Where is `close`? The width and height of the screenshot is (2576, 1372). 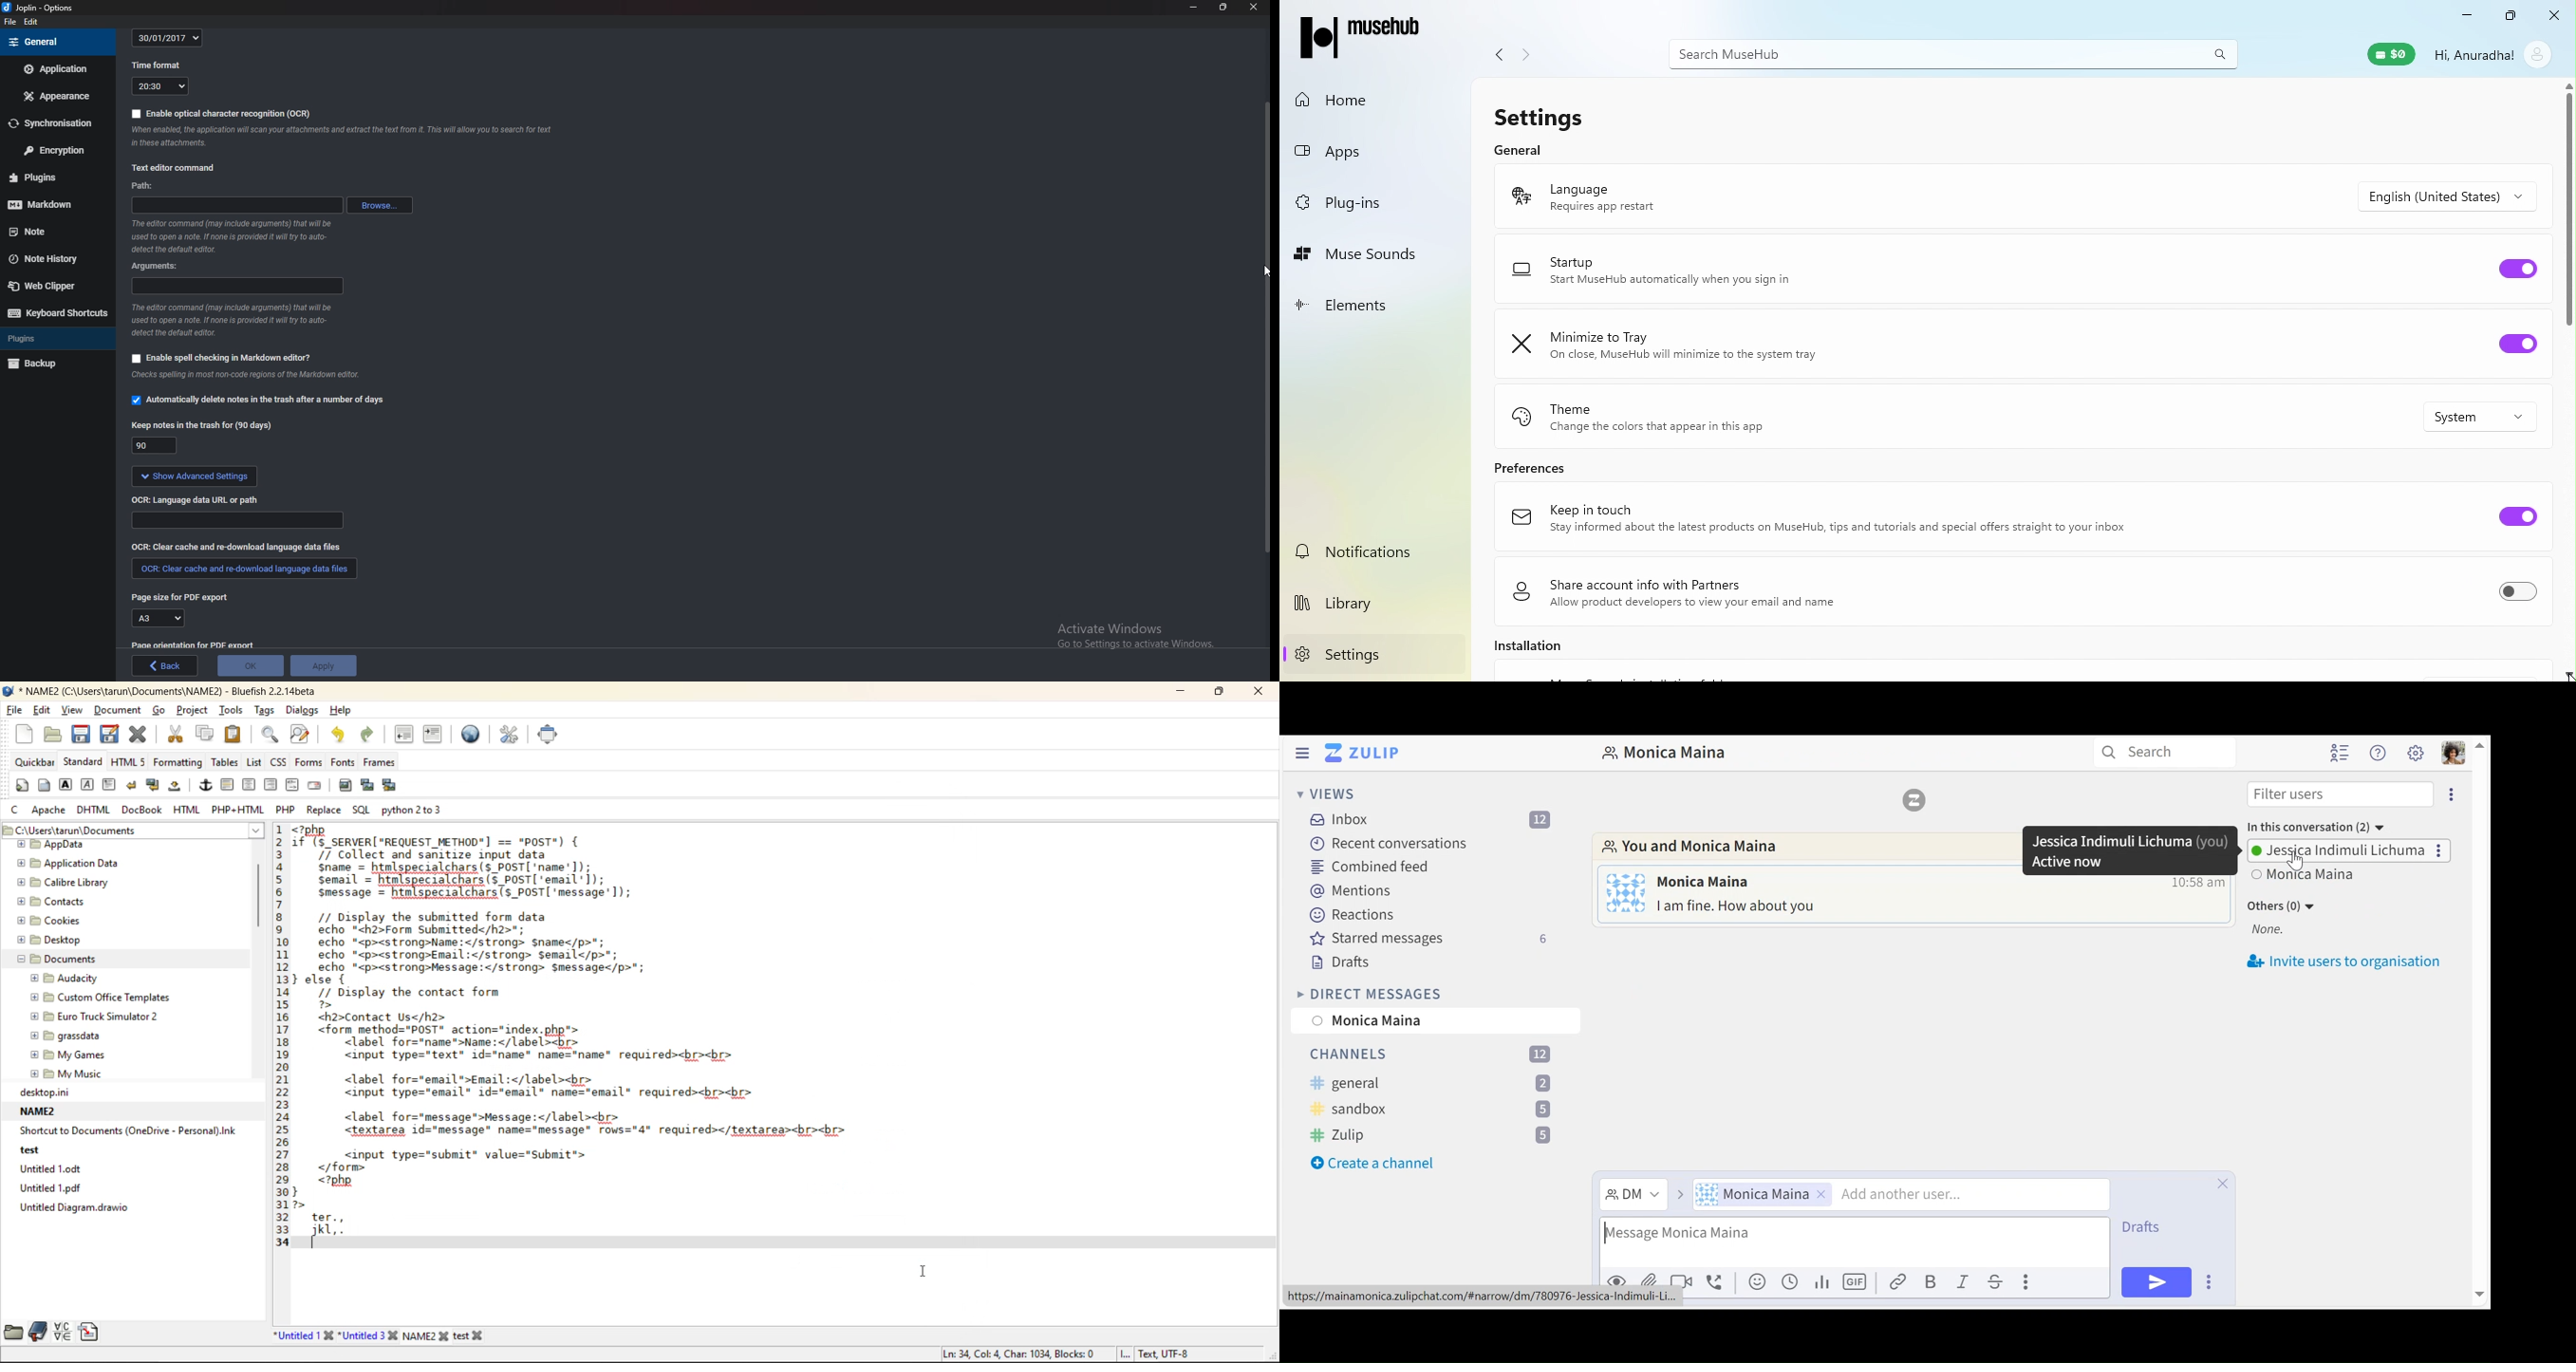
close is located at coordinates (1252, 6).